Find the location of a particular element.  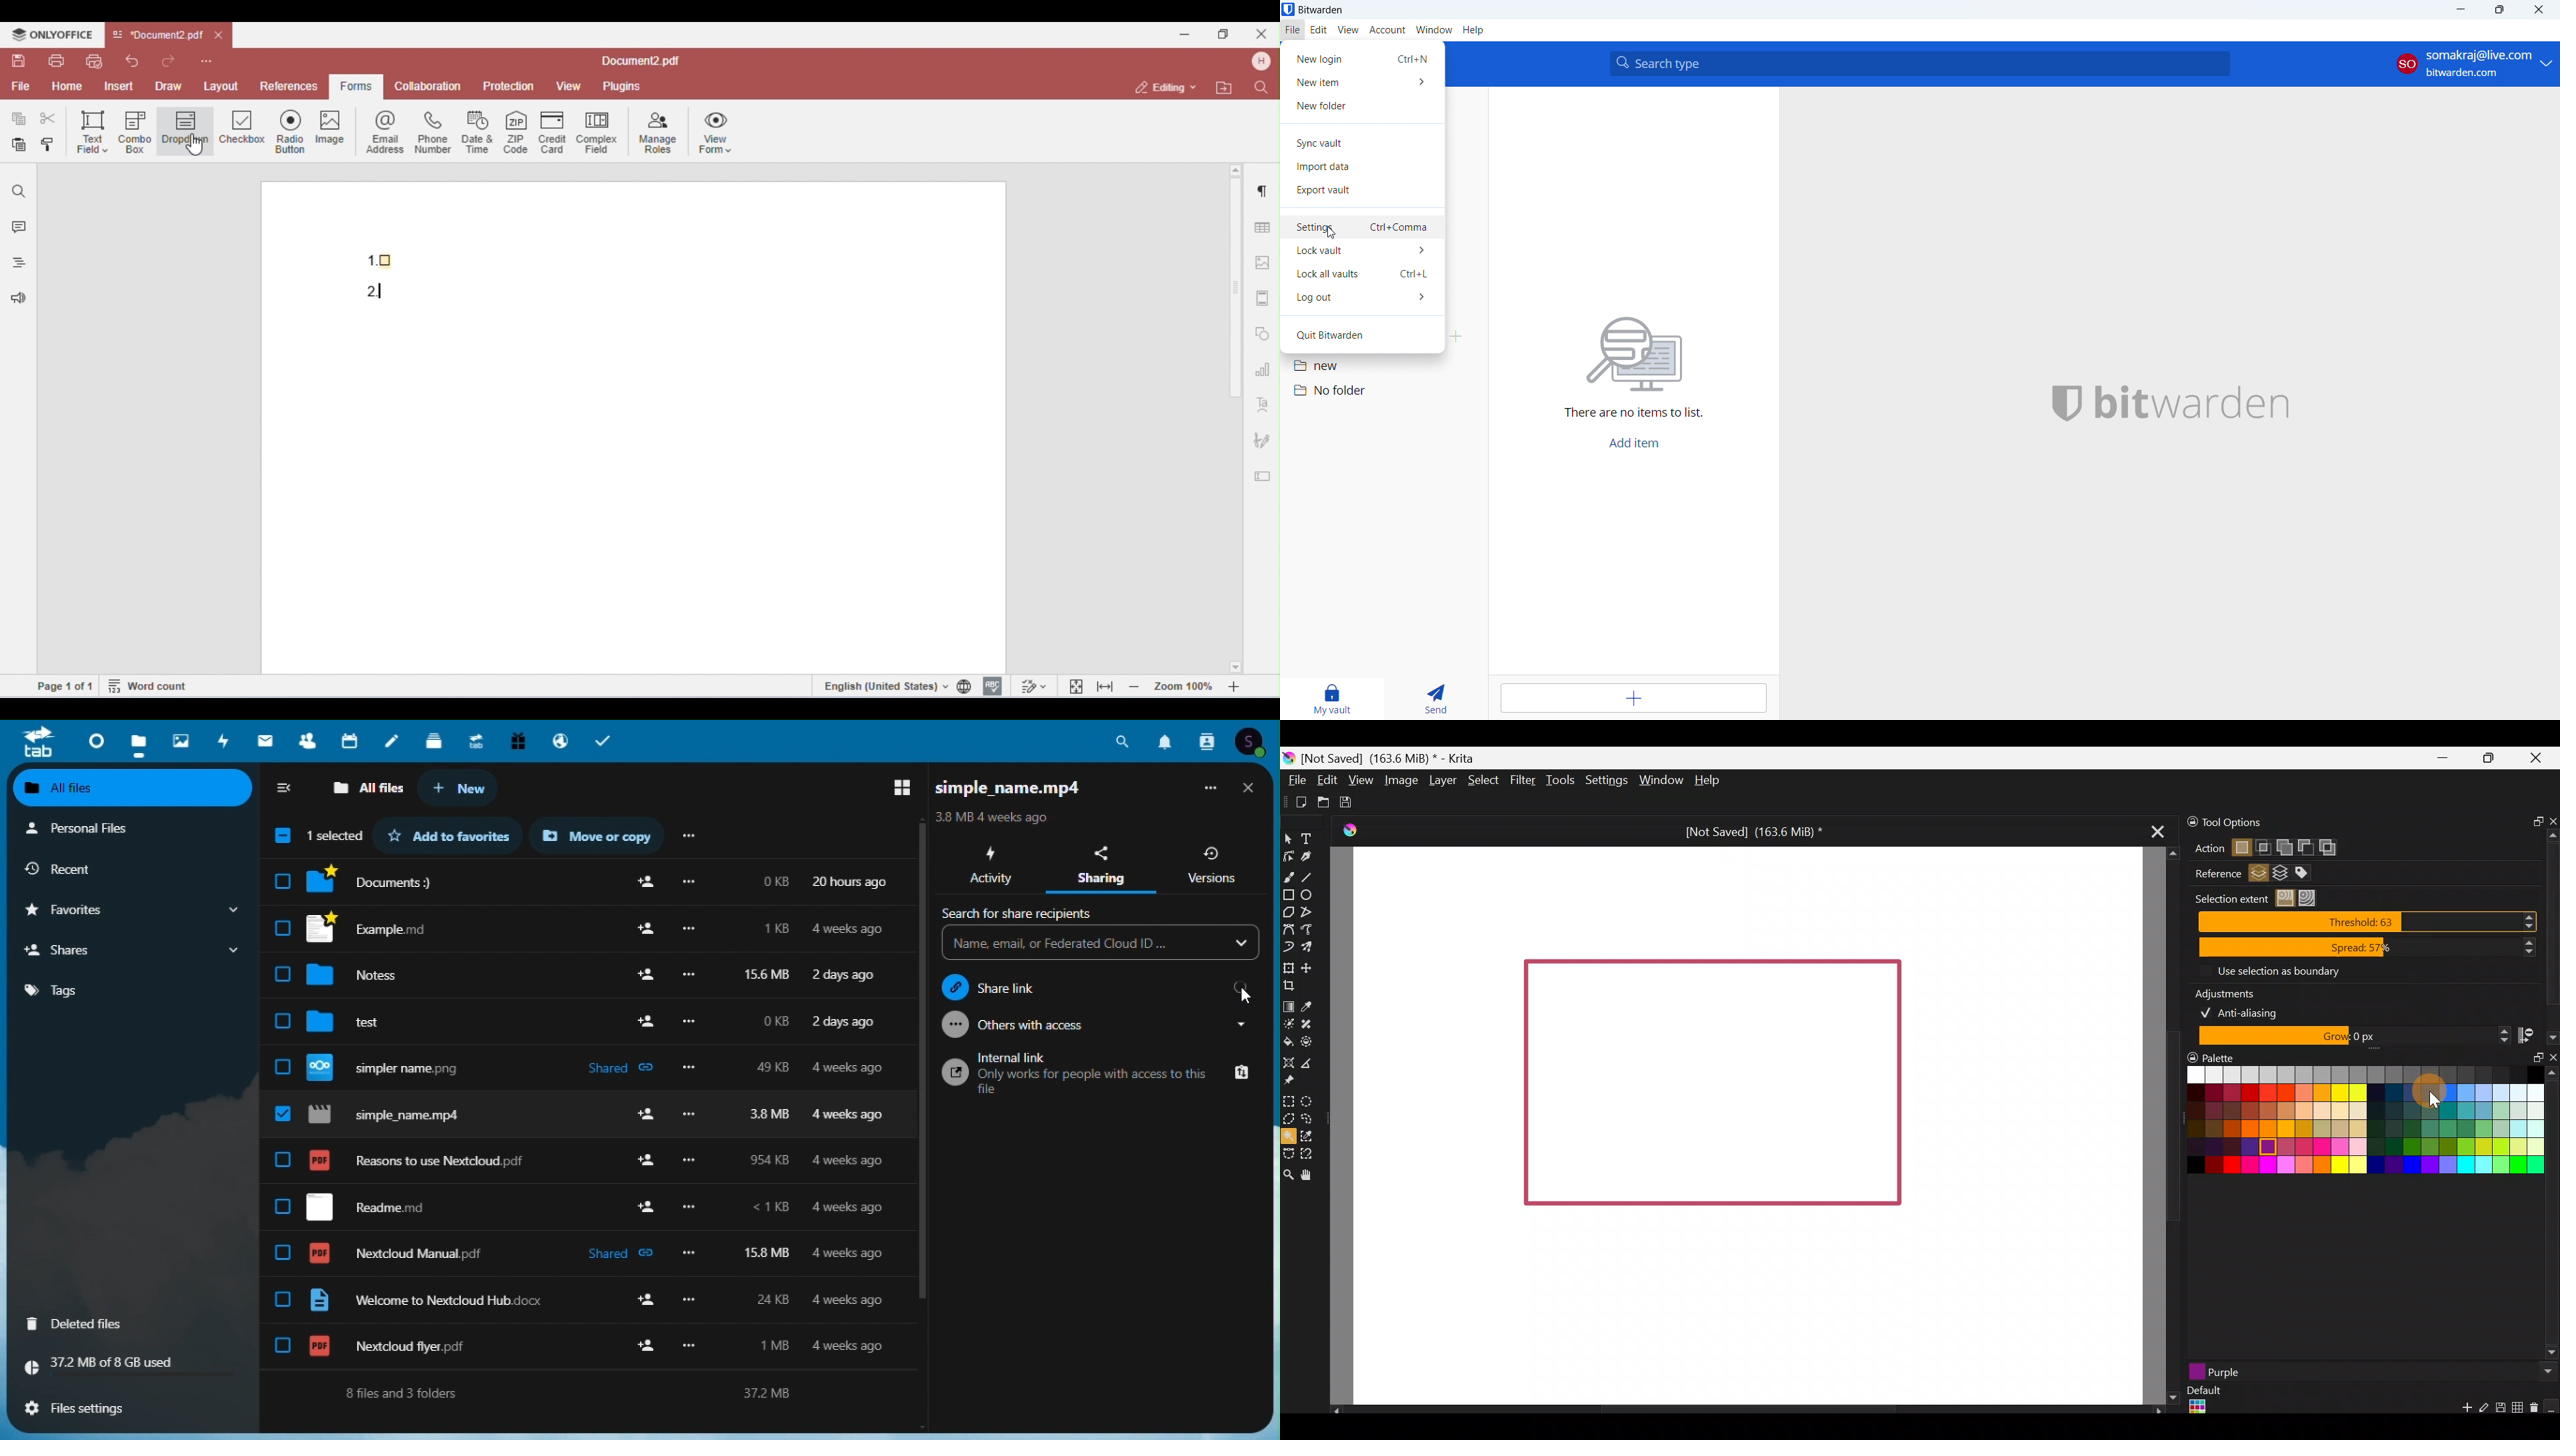

Scroll  bar is located at coordinates (2552, 922).